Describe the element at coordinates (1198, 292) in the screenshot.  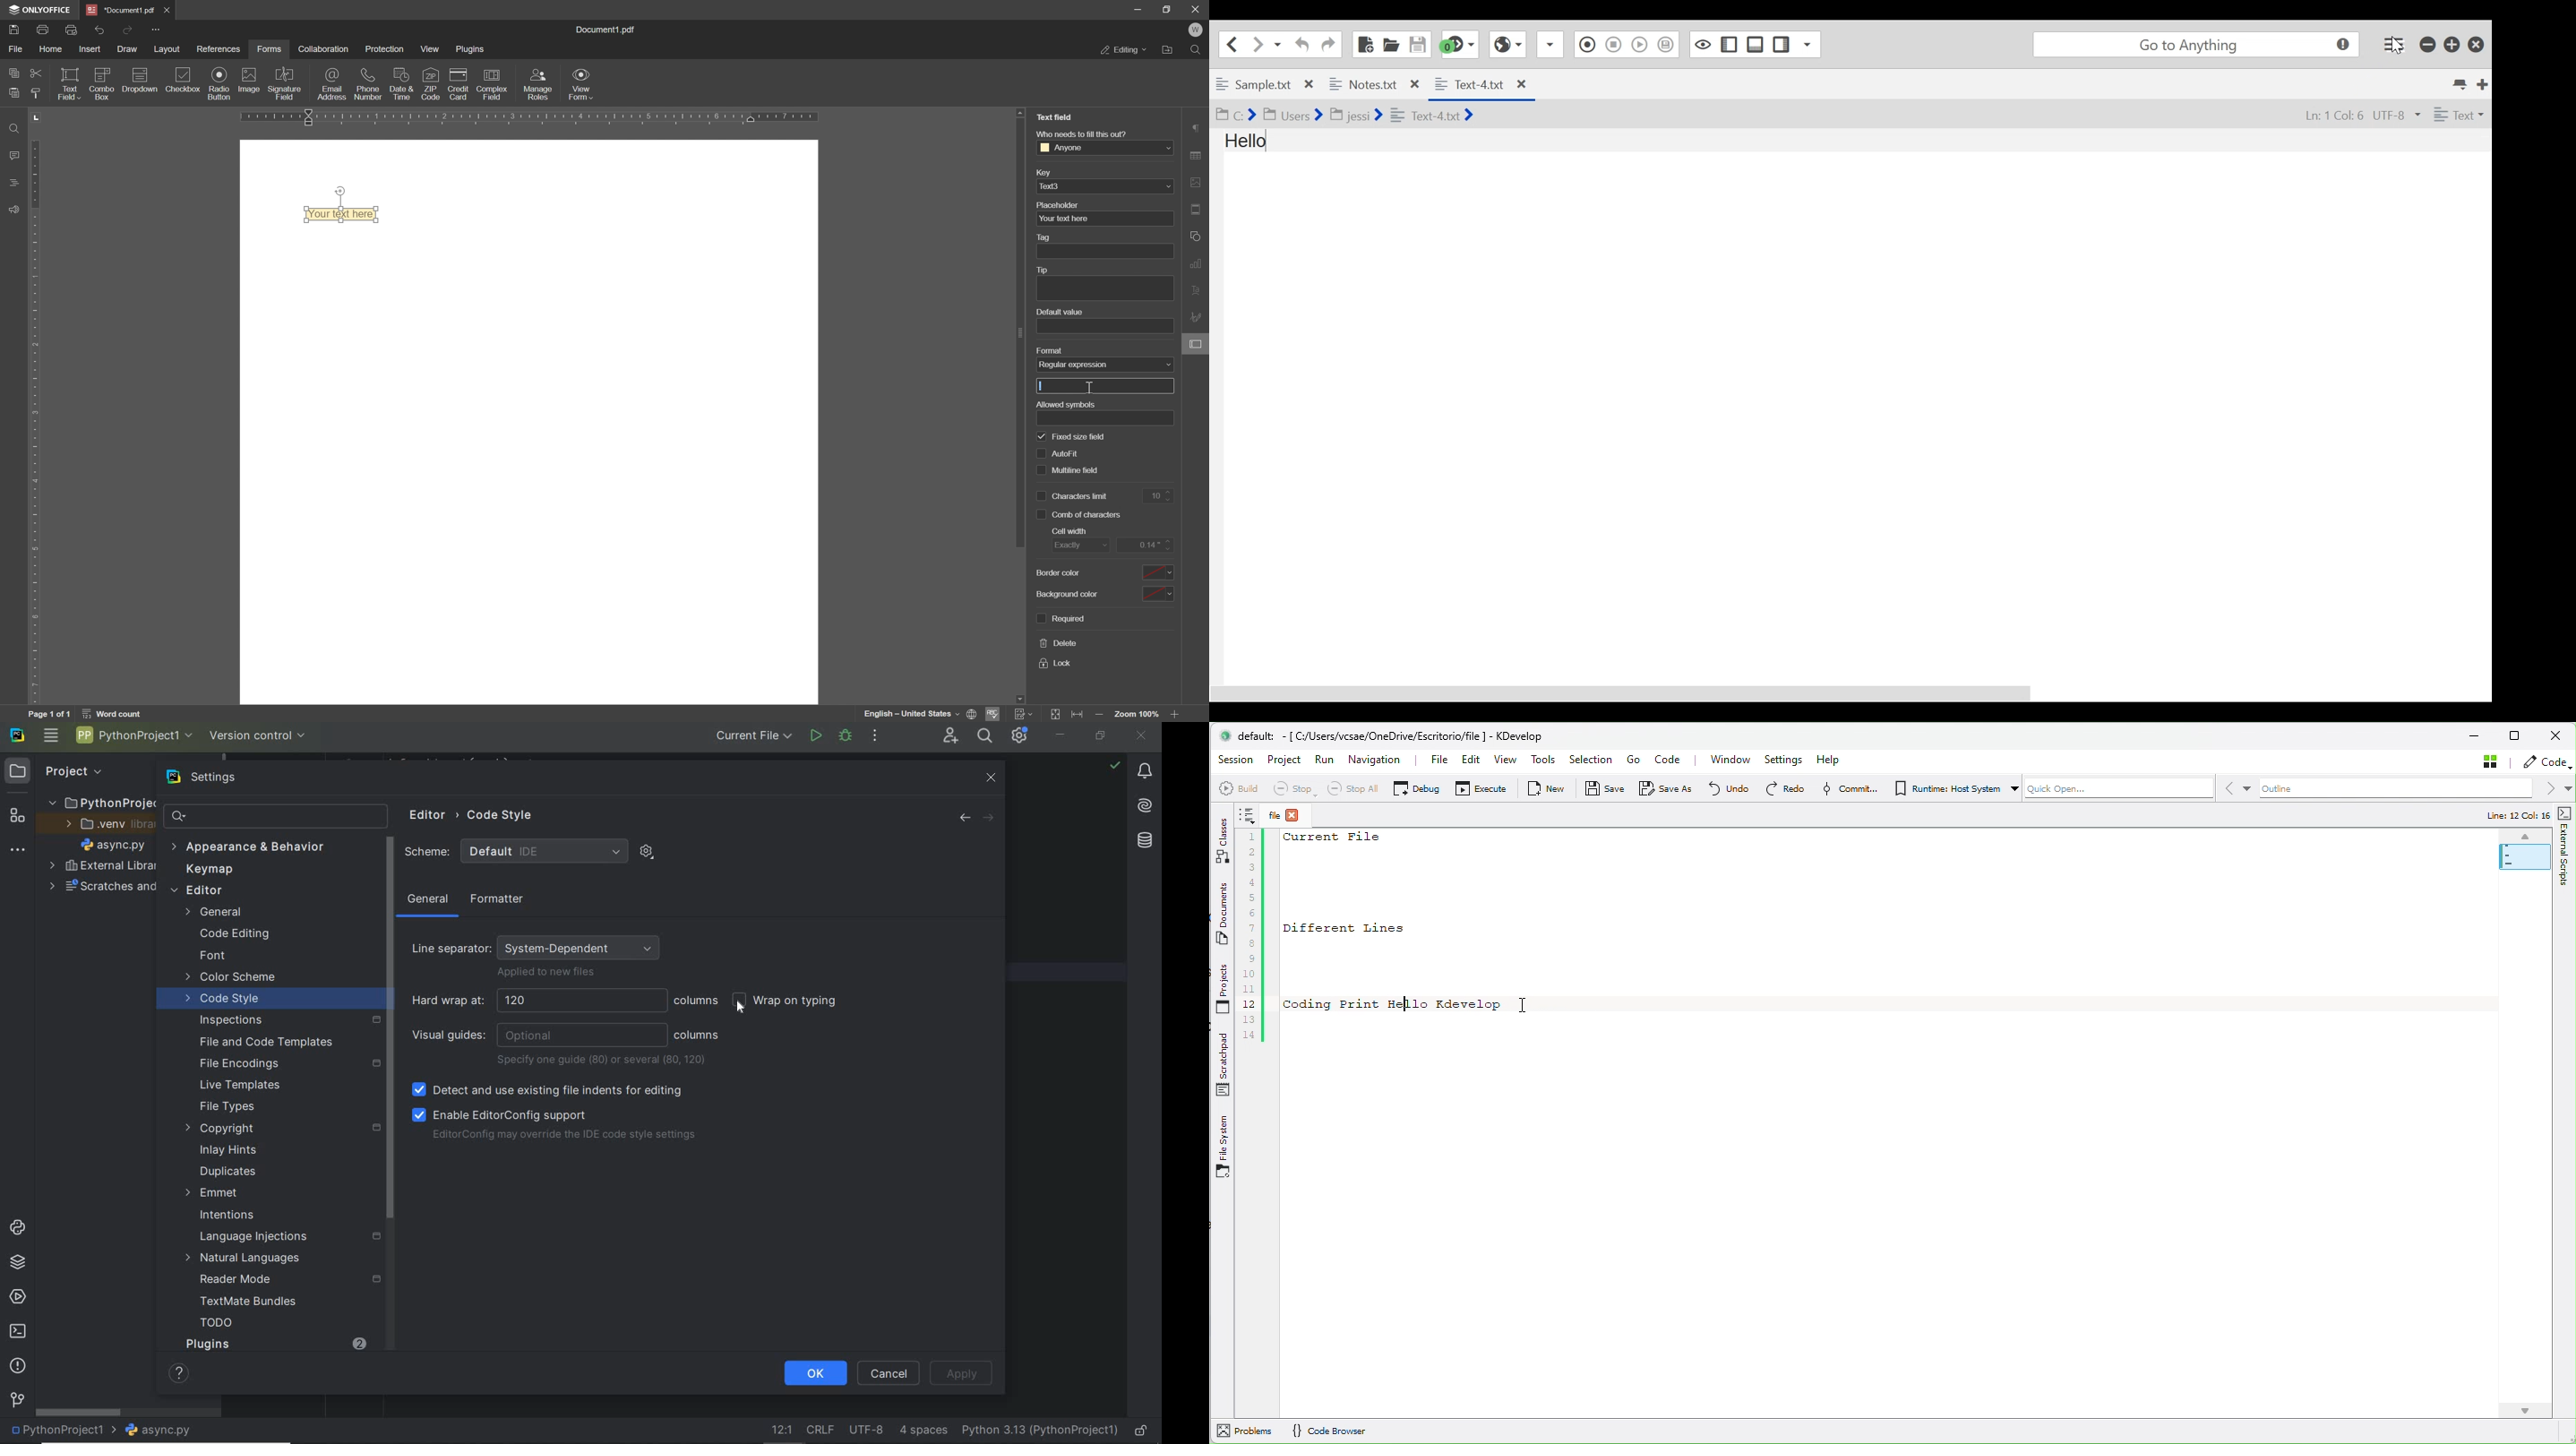
I see `text art settings` at that location.